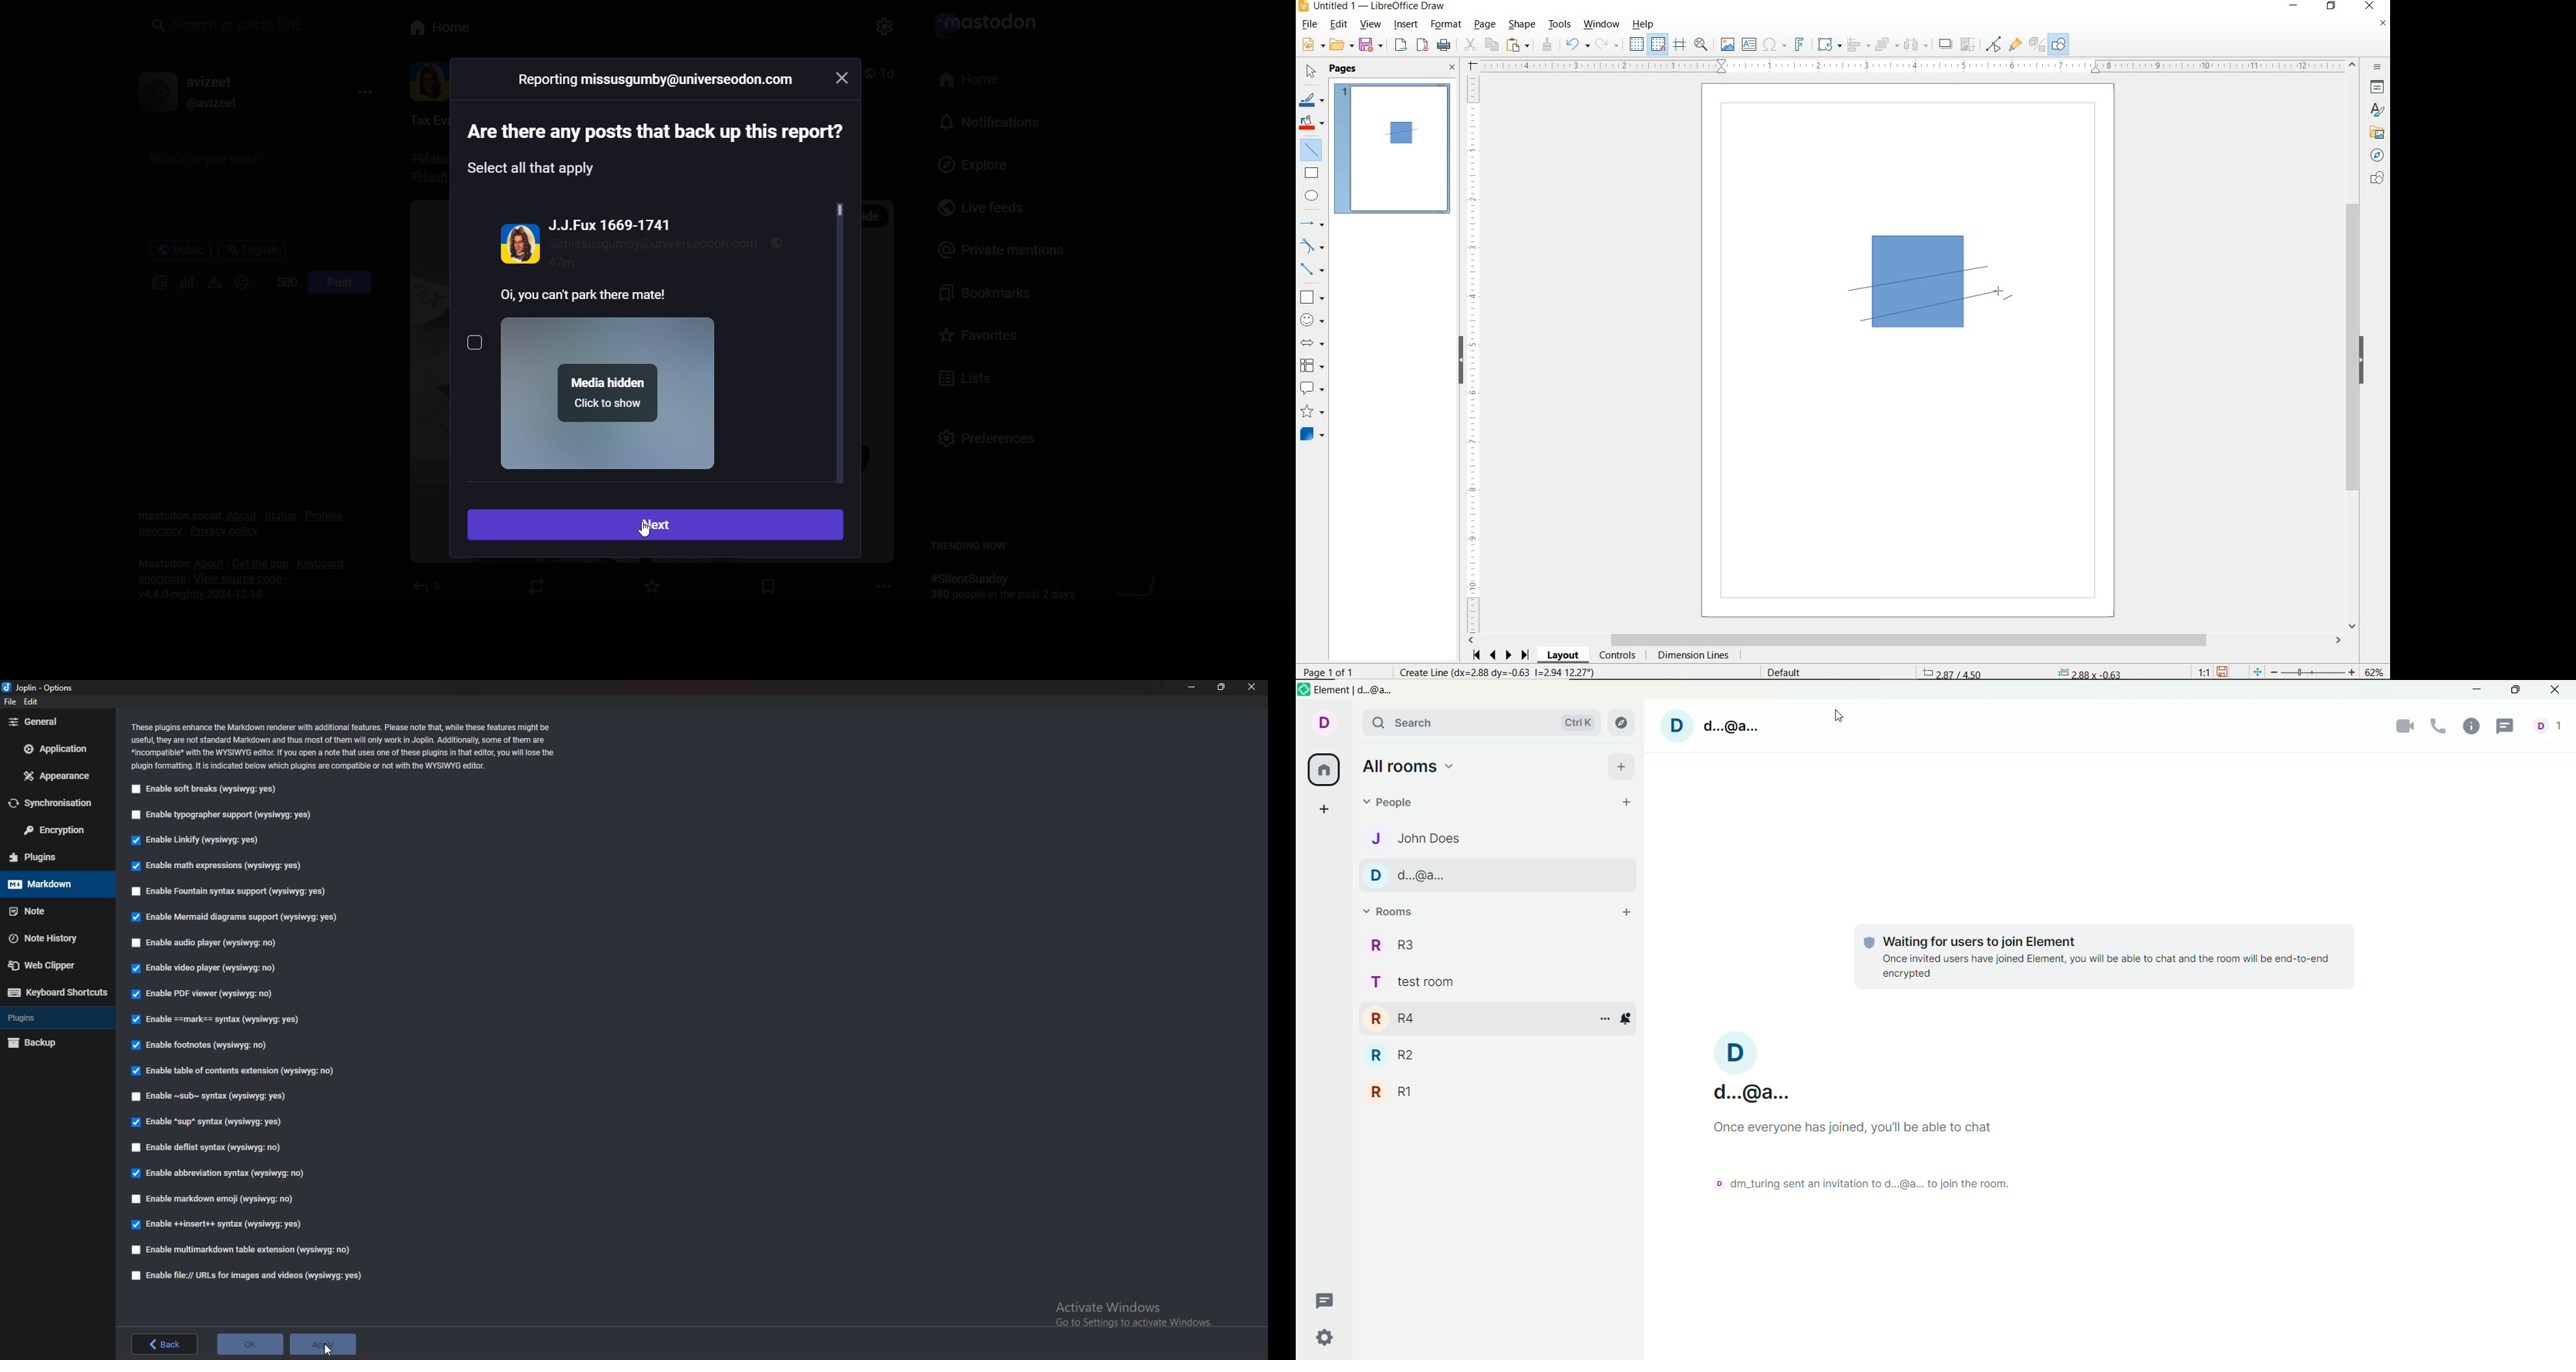 This screenshot has width=2576, height=1372. Describe the element at coordinates (1406, 25) in the screenshot. I see `INSERT` at that location.